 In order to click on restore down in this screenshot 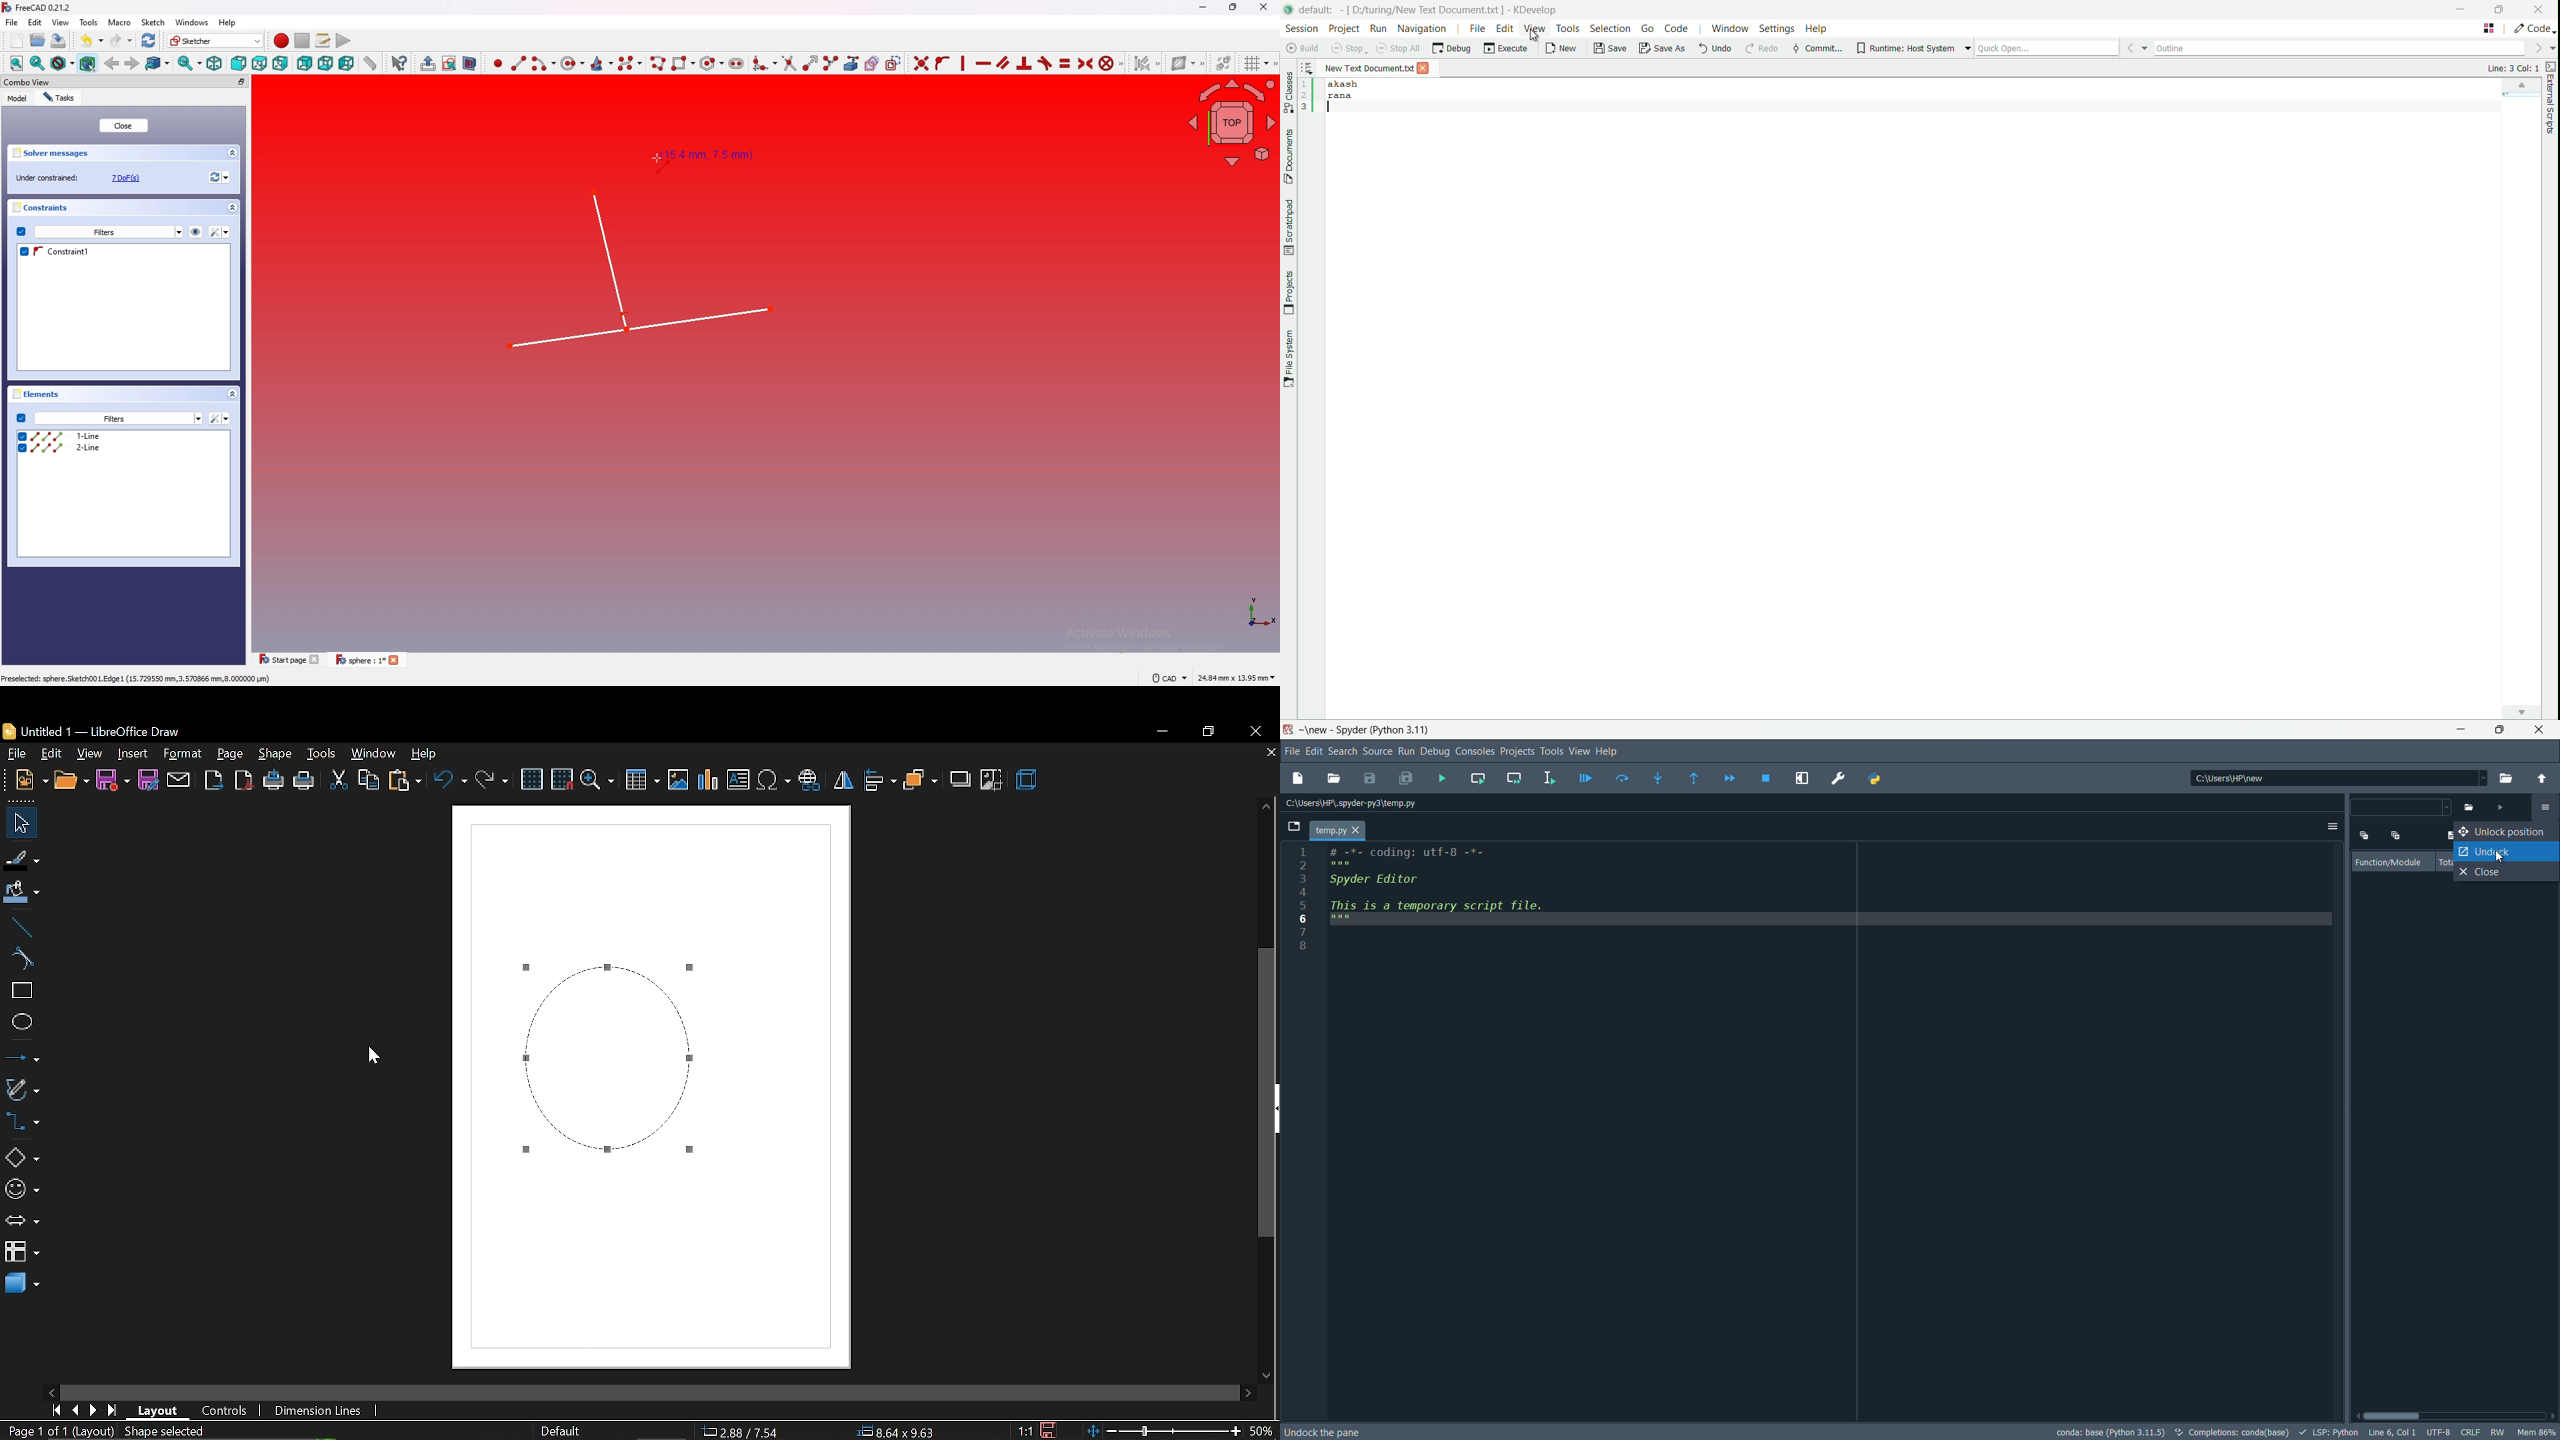, I will do `click(1206, 733)`.